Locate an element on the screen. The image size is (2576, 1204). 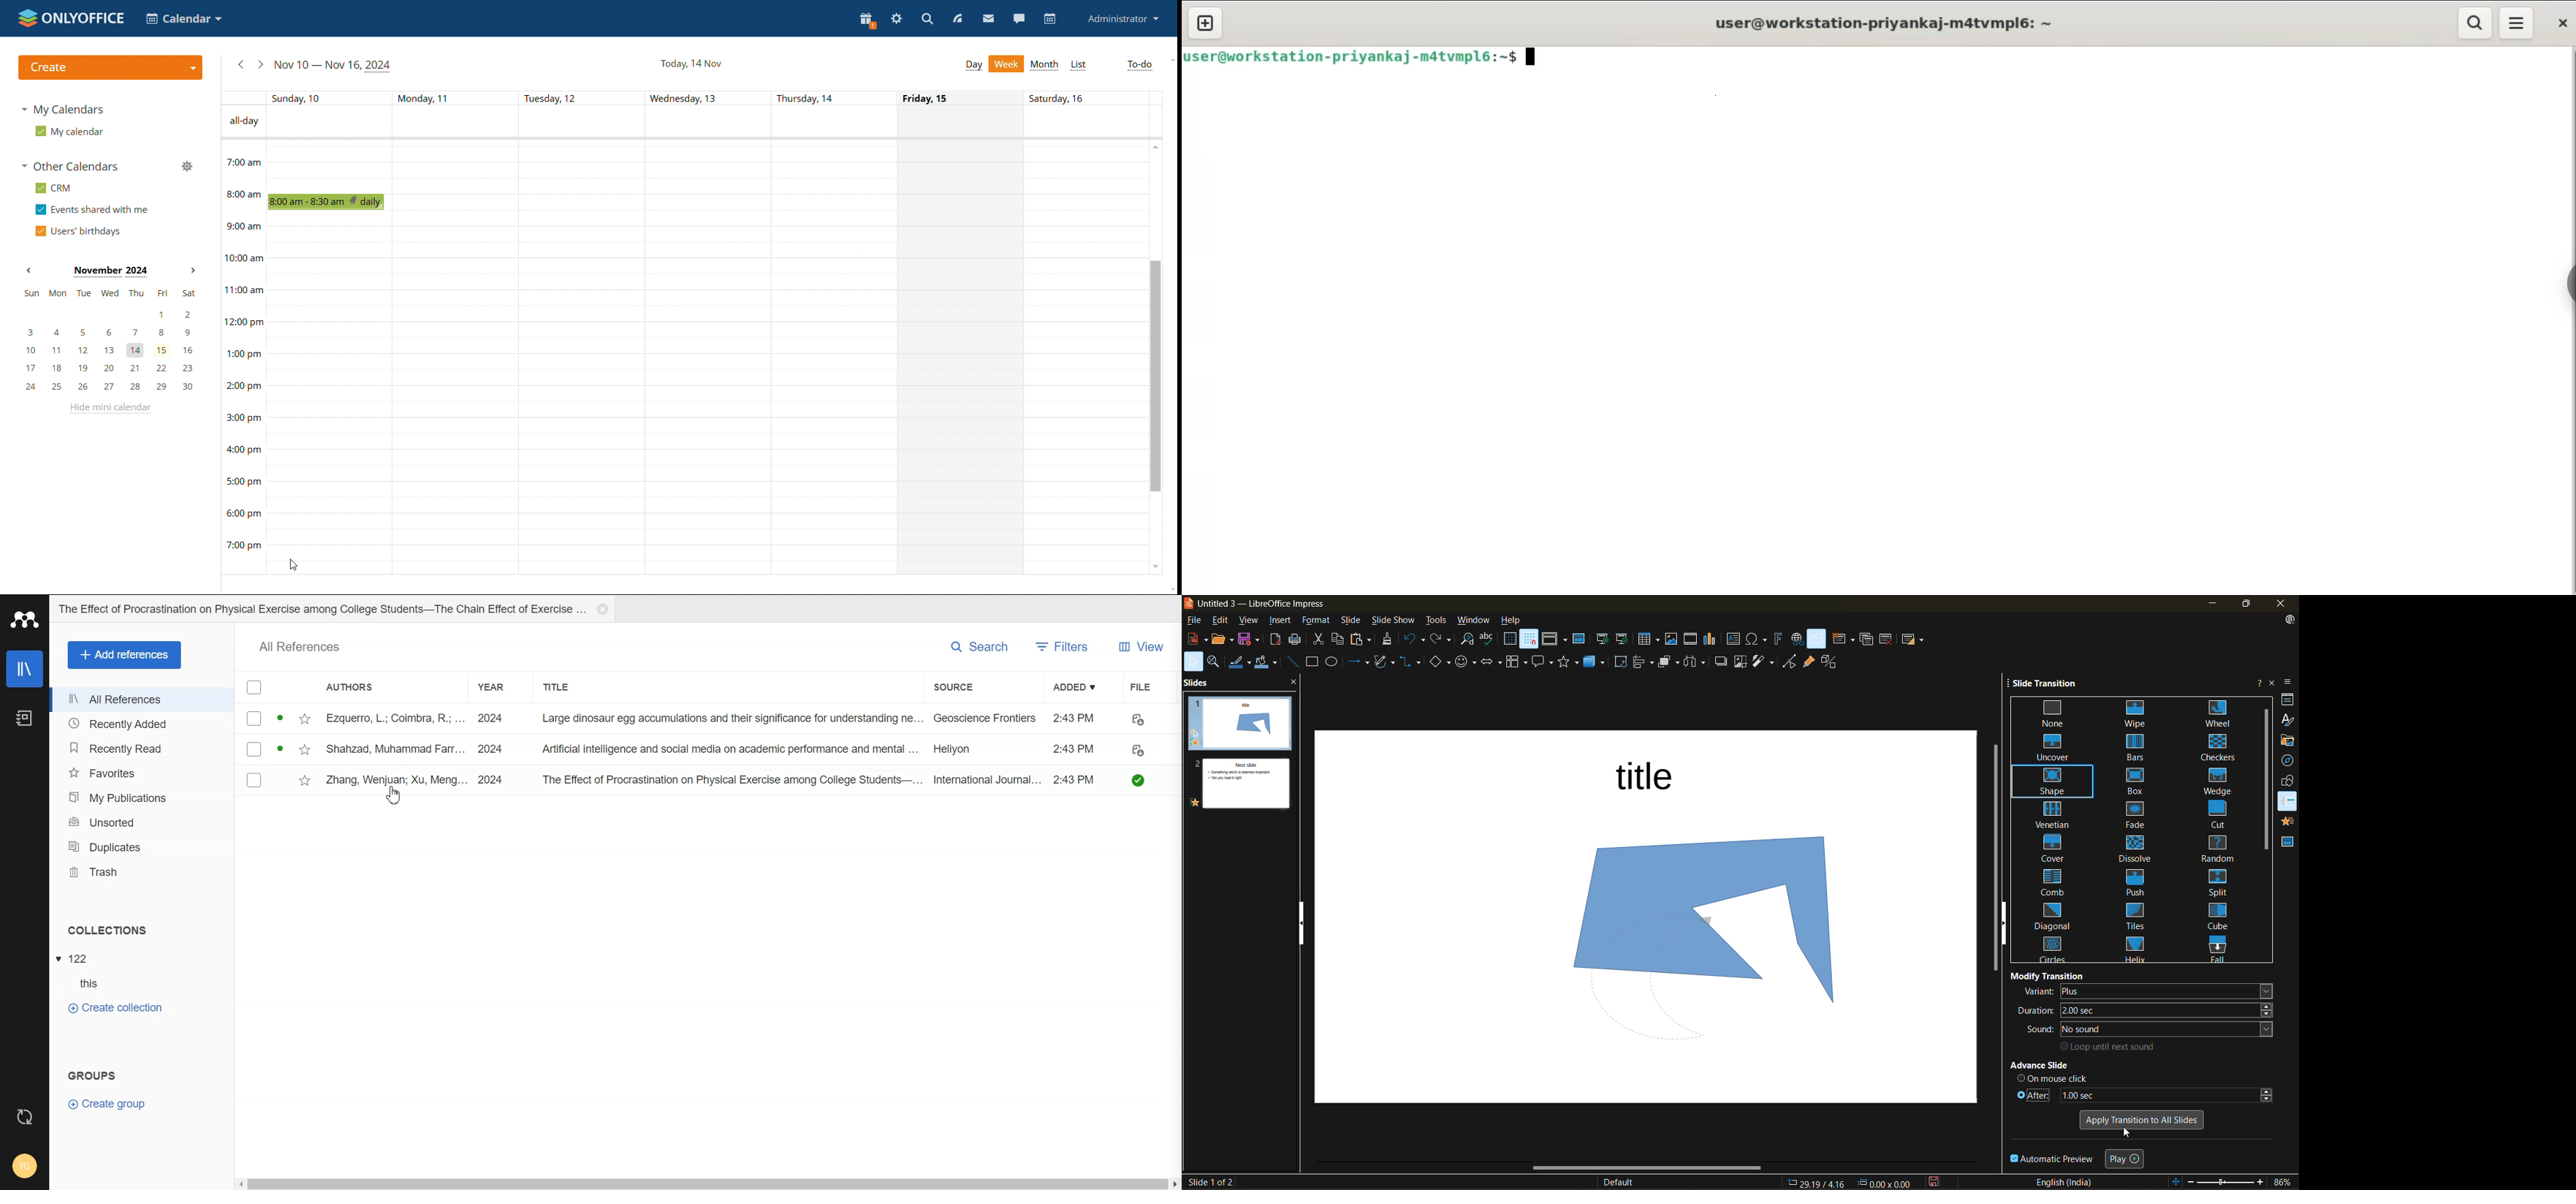
start from current slide is located at coordinates (1624, 639).